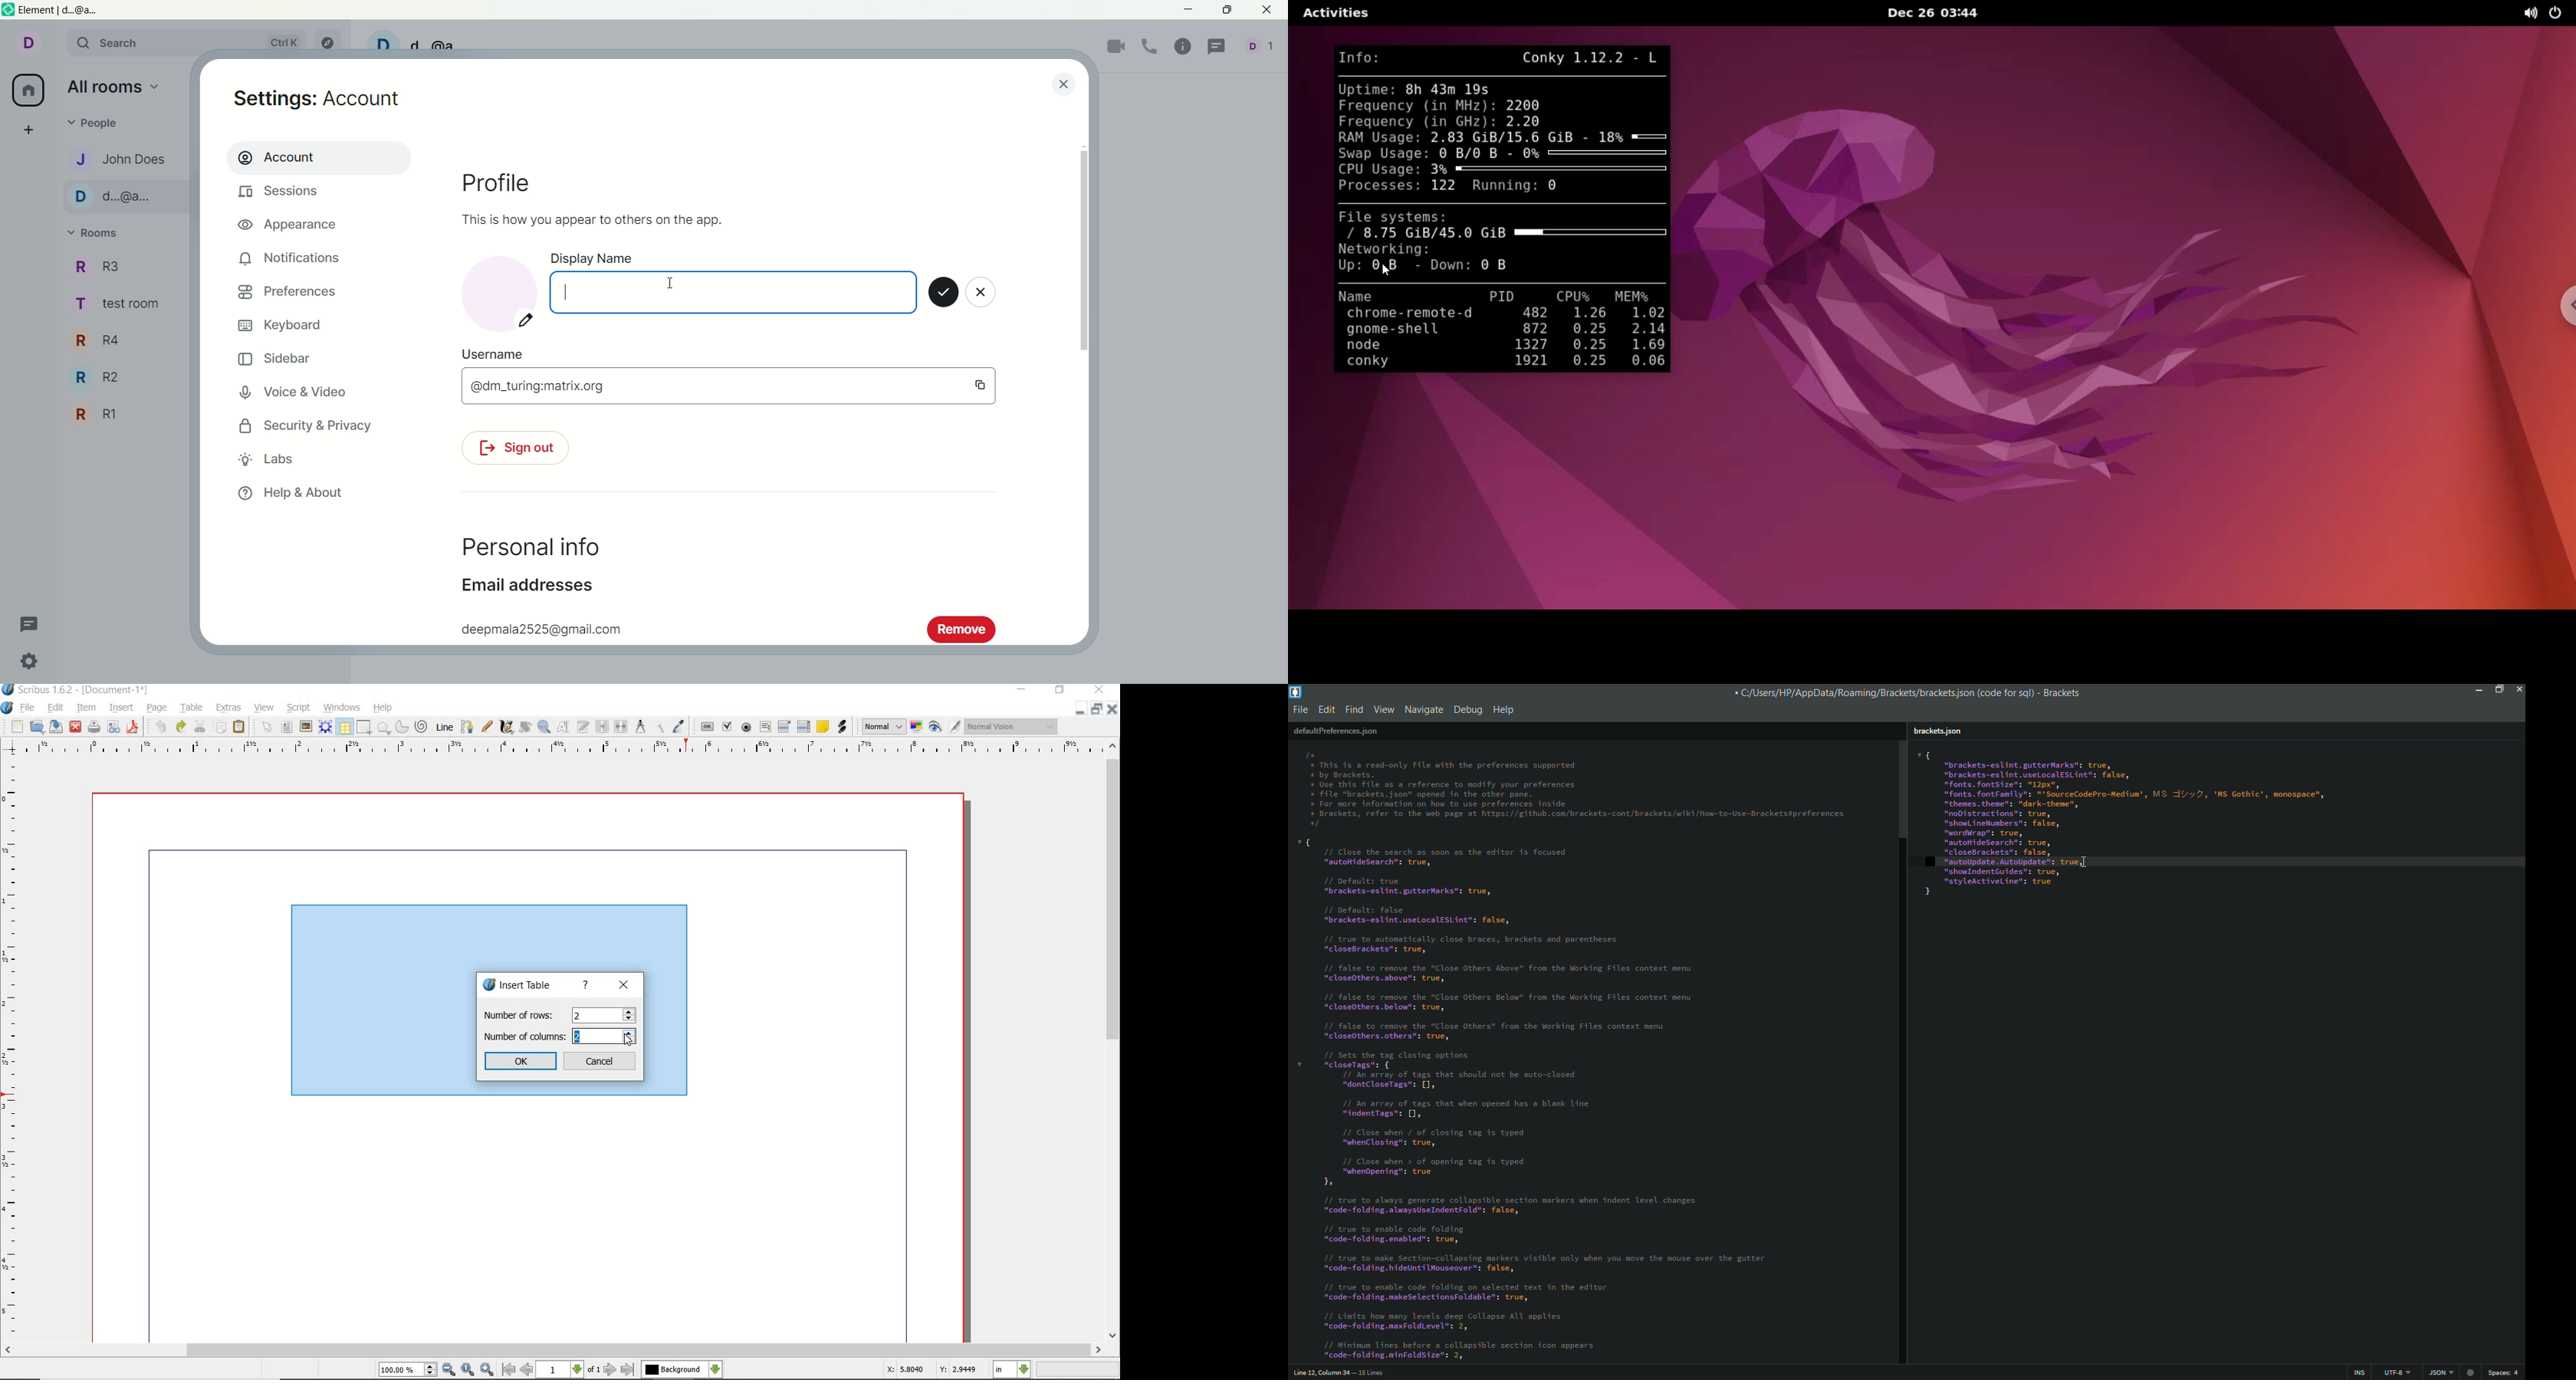 This screenshot has width=2576, height=1400. What do you see at coordinates (1112, 1042) in the screenshot?
I see `scrollbar` at bounding box center [1112, 1042].